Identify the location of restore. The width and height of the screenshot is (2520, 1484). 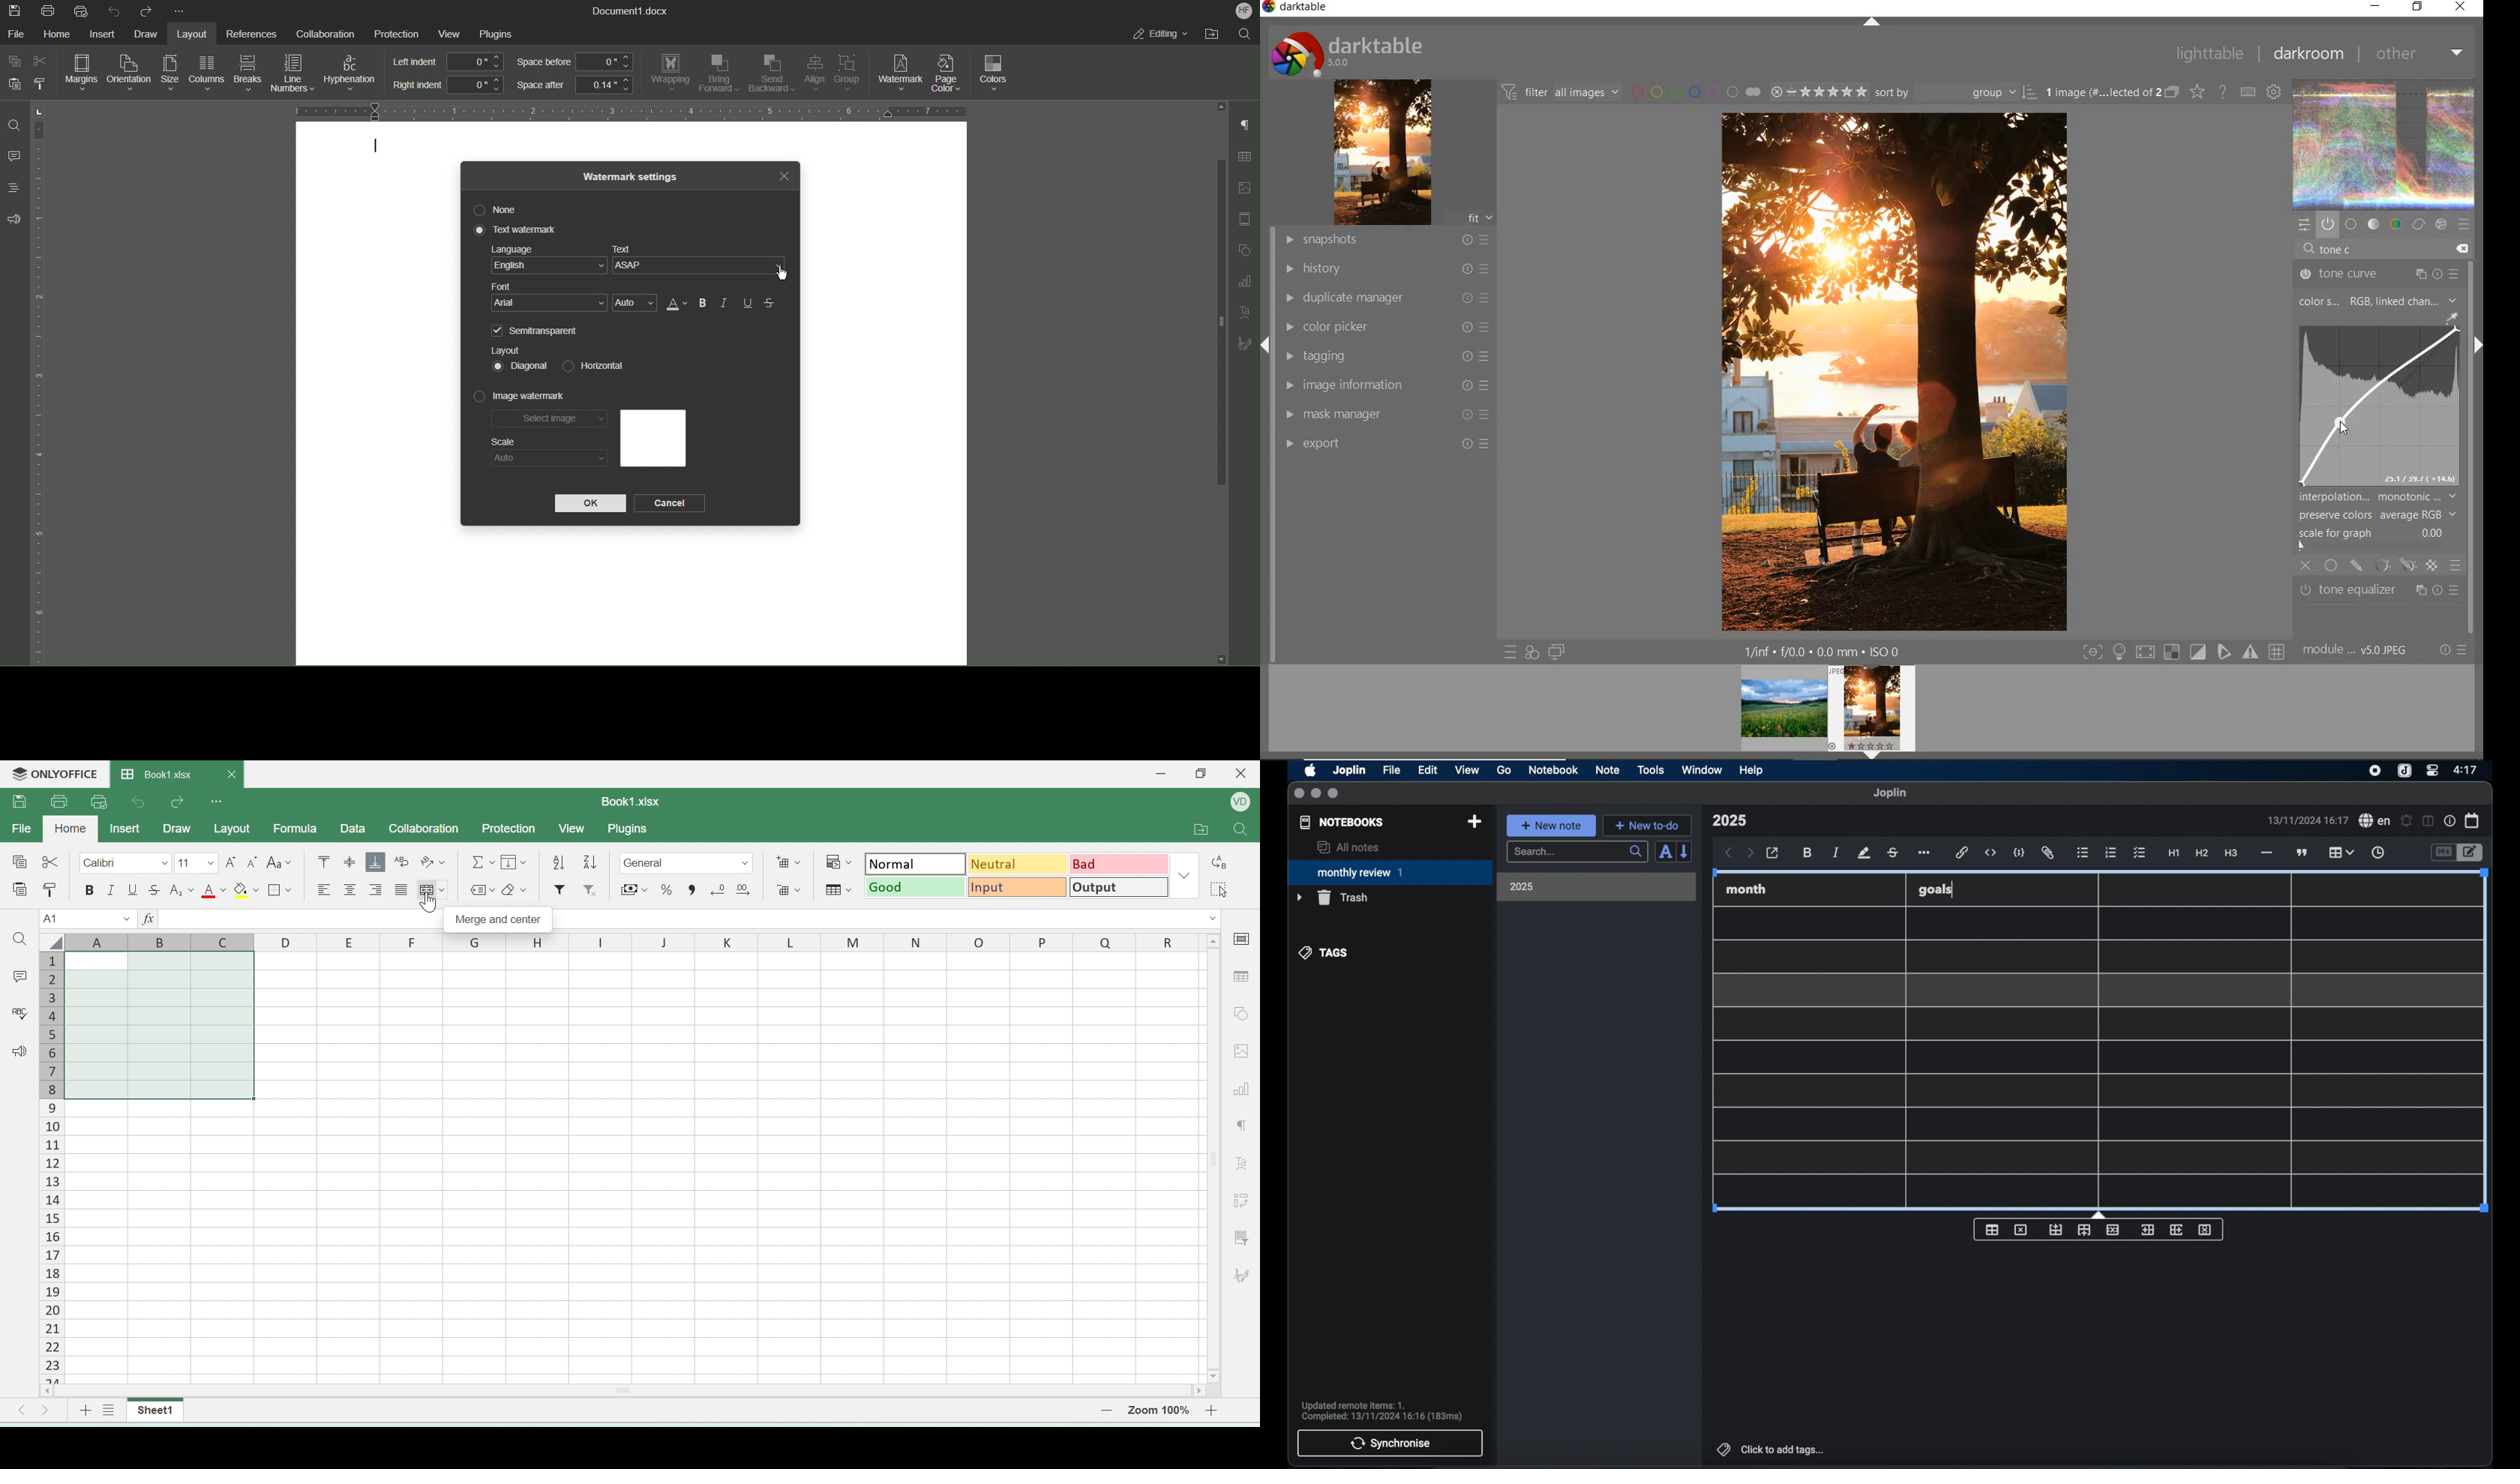
(2420, 7).